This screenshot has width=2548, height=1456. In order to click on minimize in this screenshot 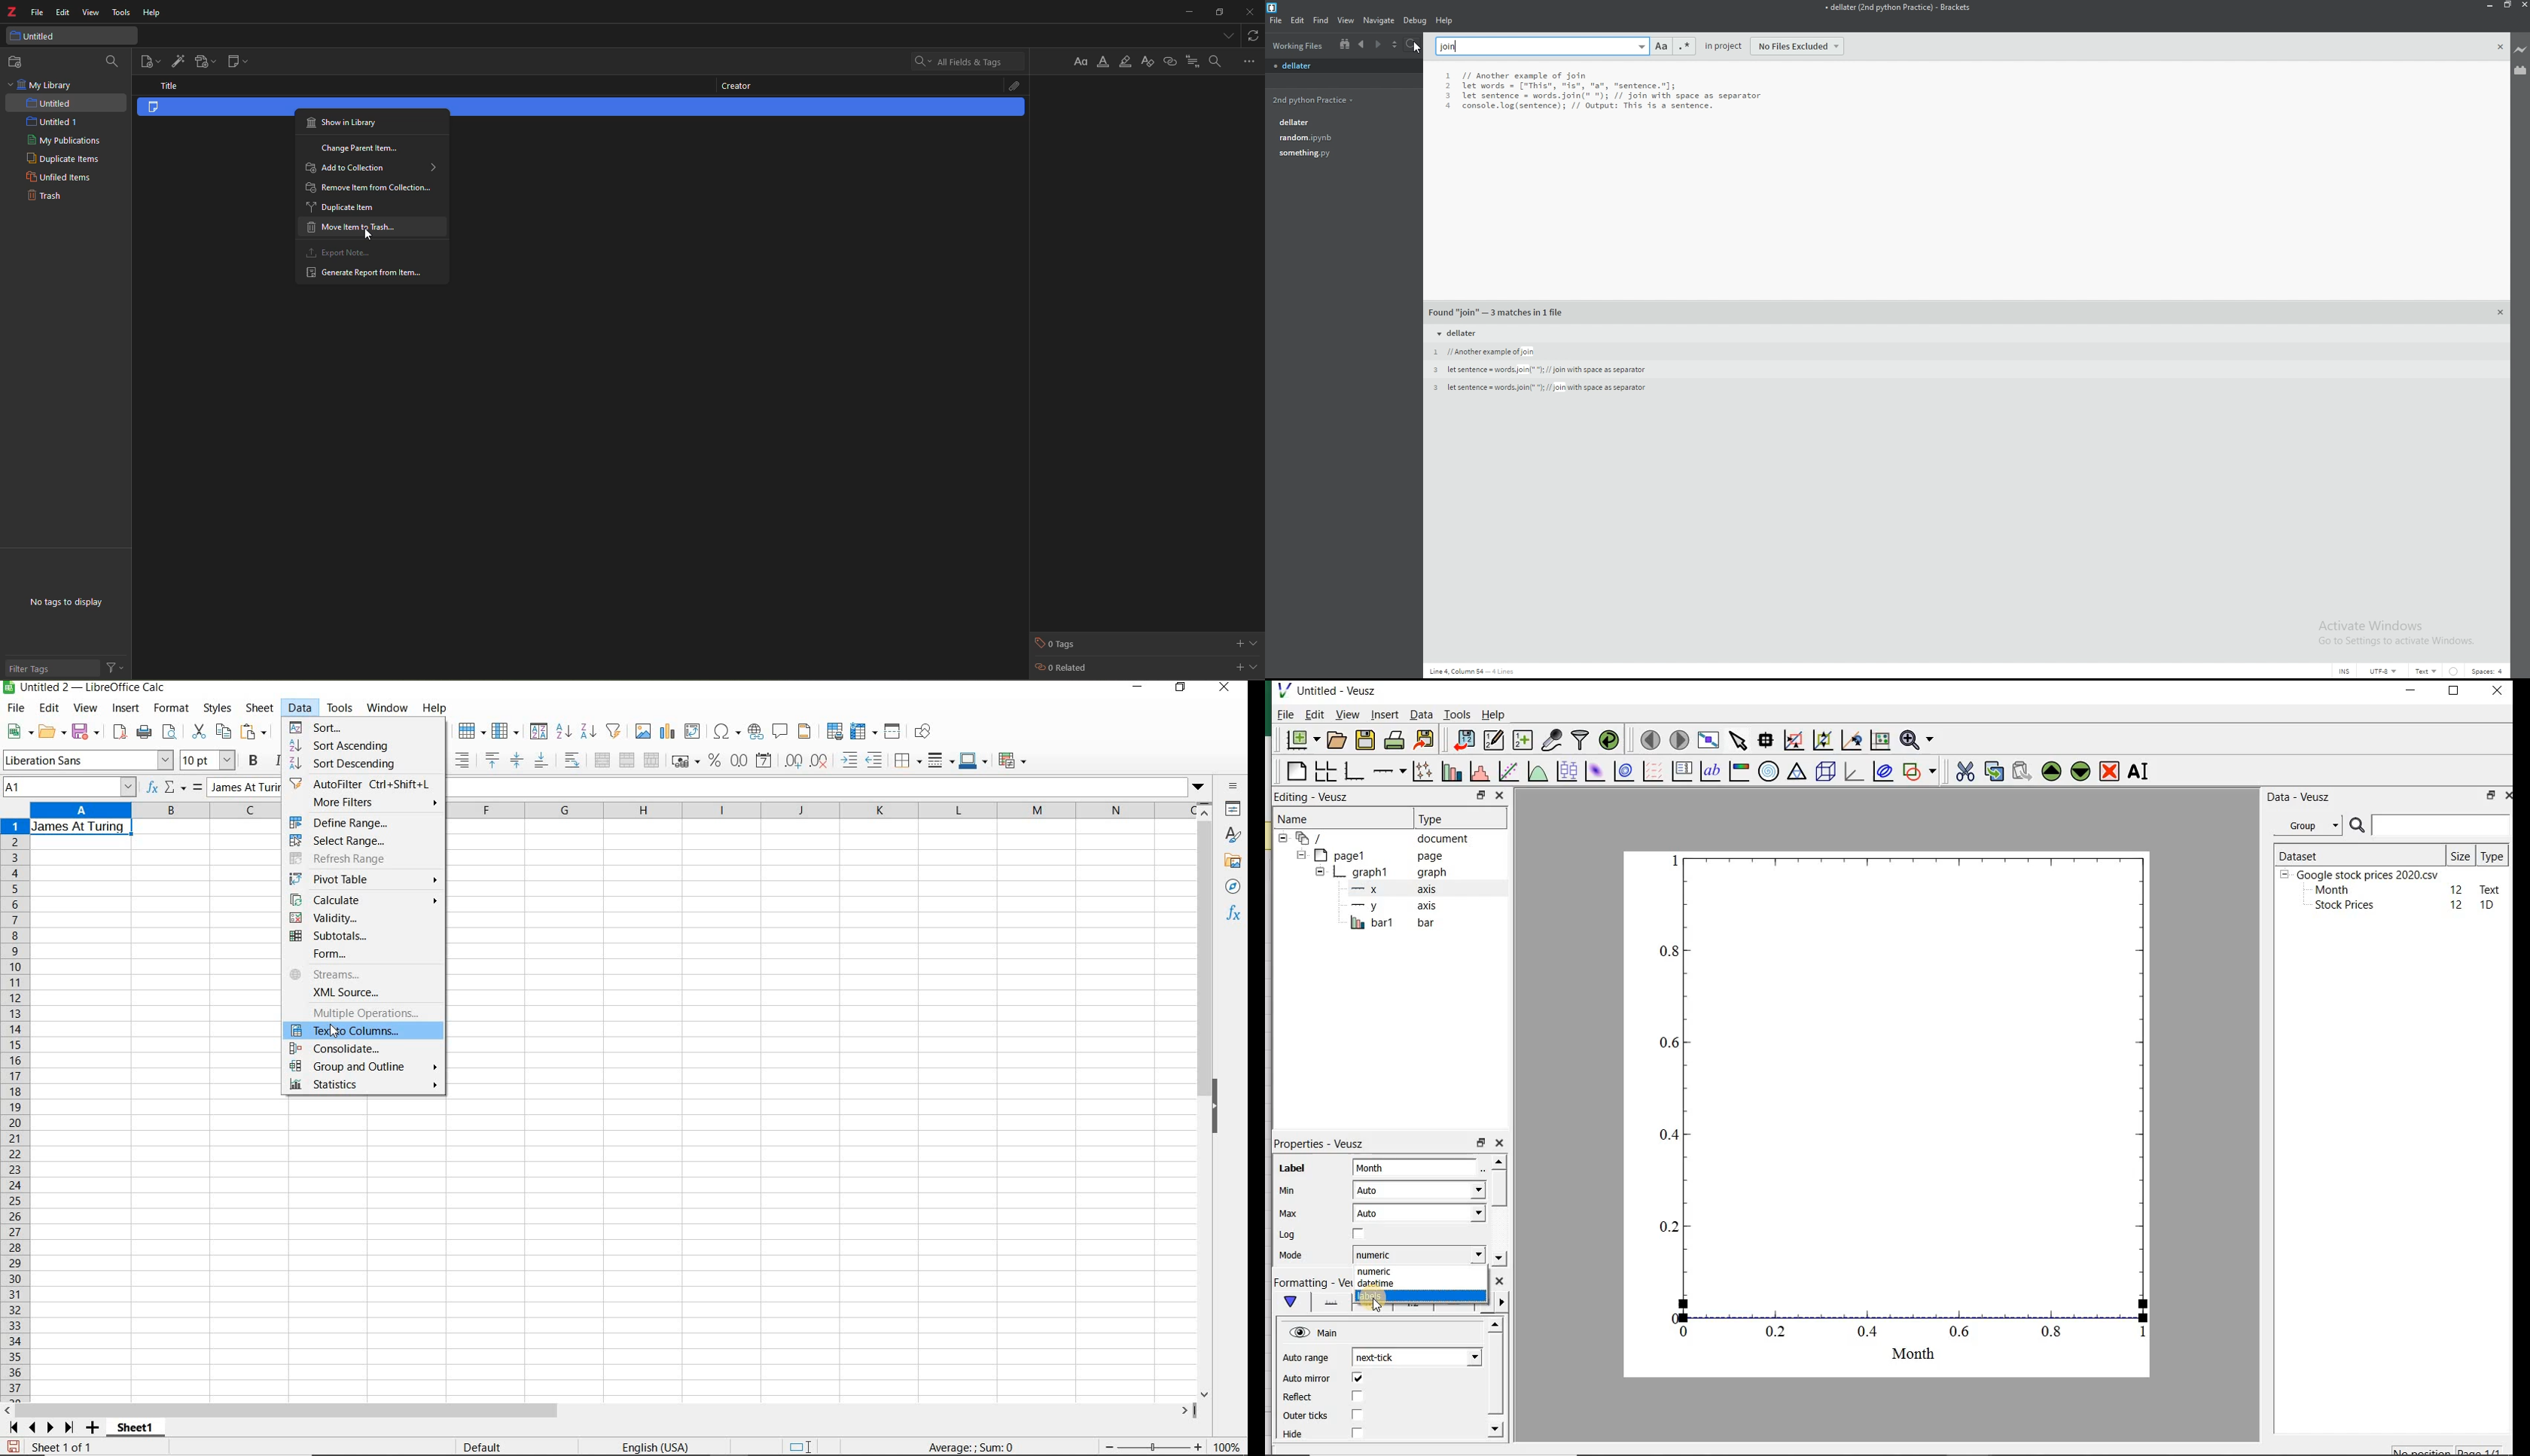, I will do `click(2490, 5)`.